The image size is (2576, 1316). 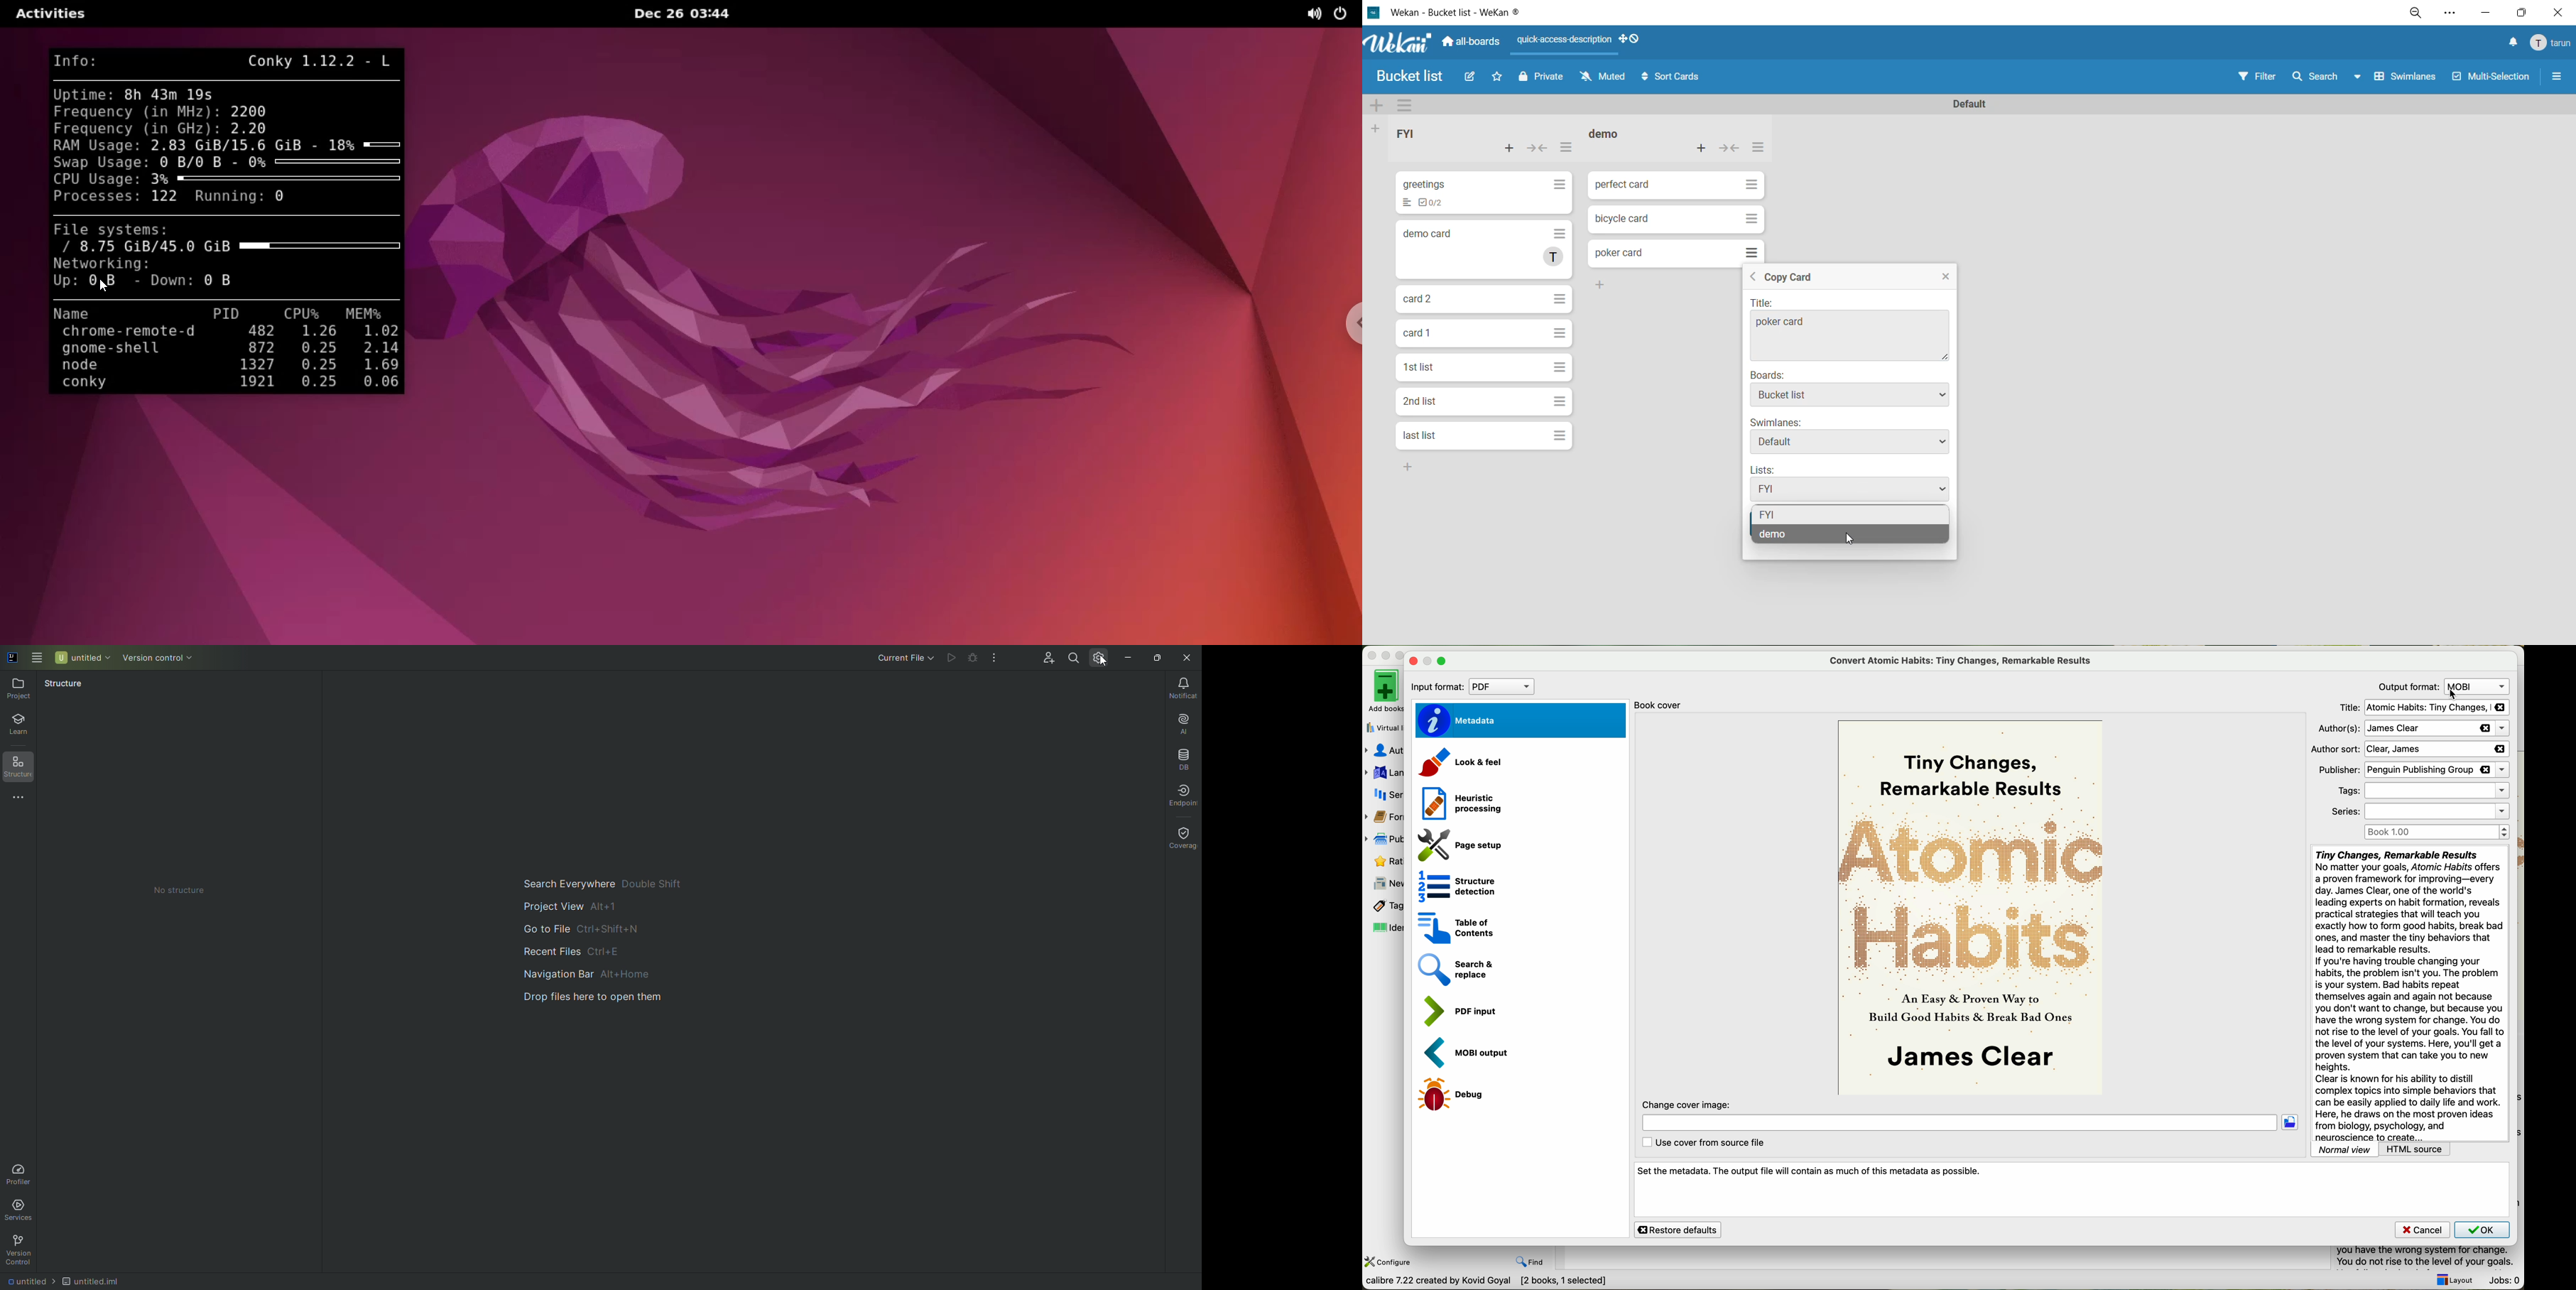 I want to click on menu, so click(x=2548, y=44).